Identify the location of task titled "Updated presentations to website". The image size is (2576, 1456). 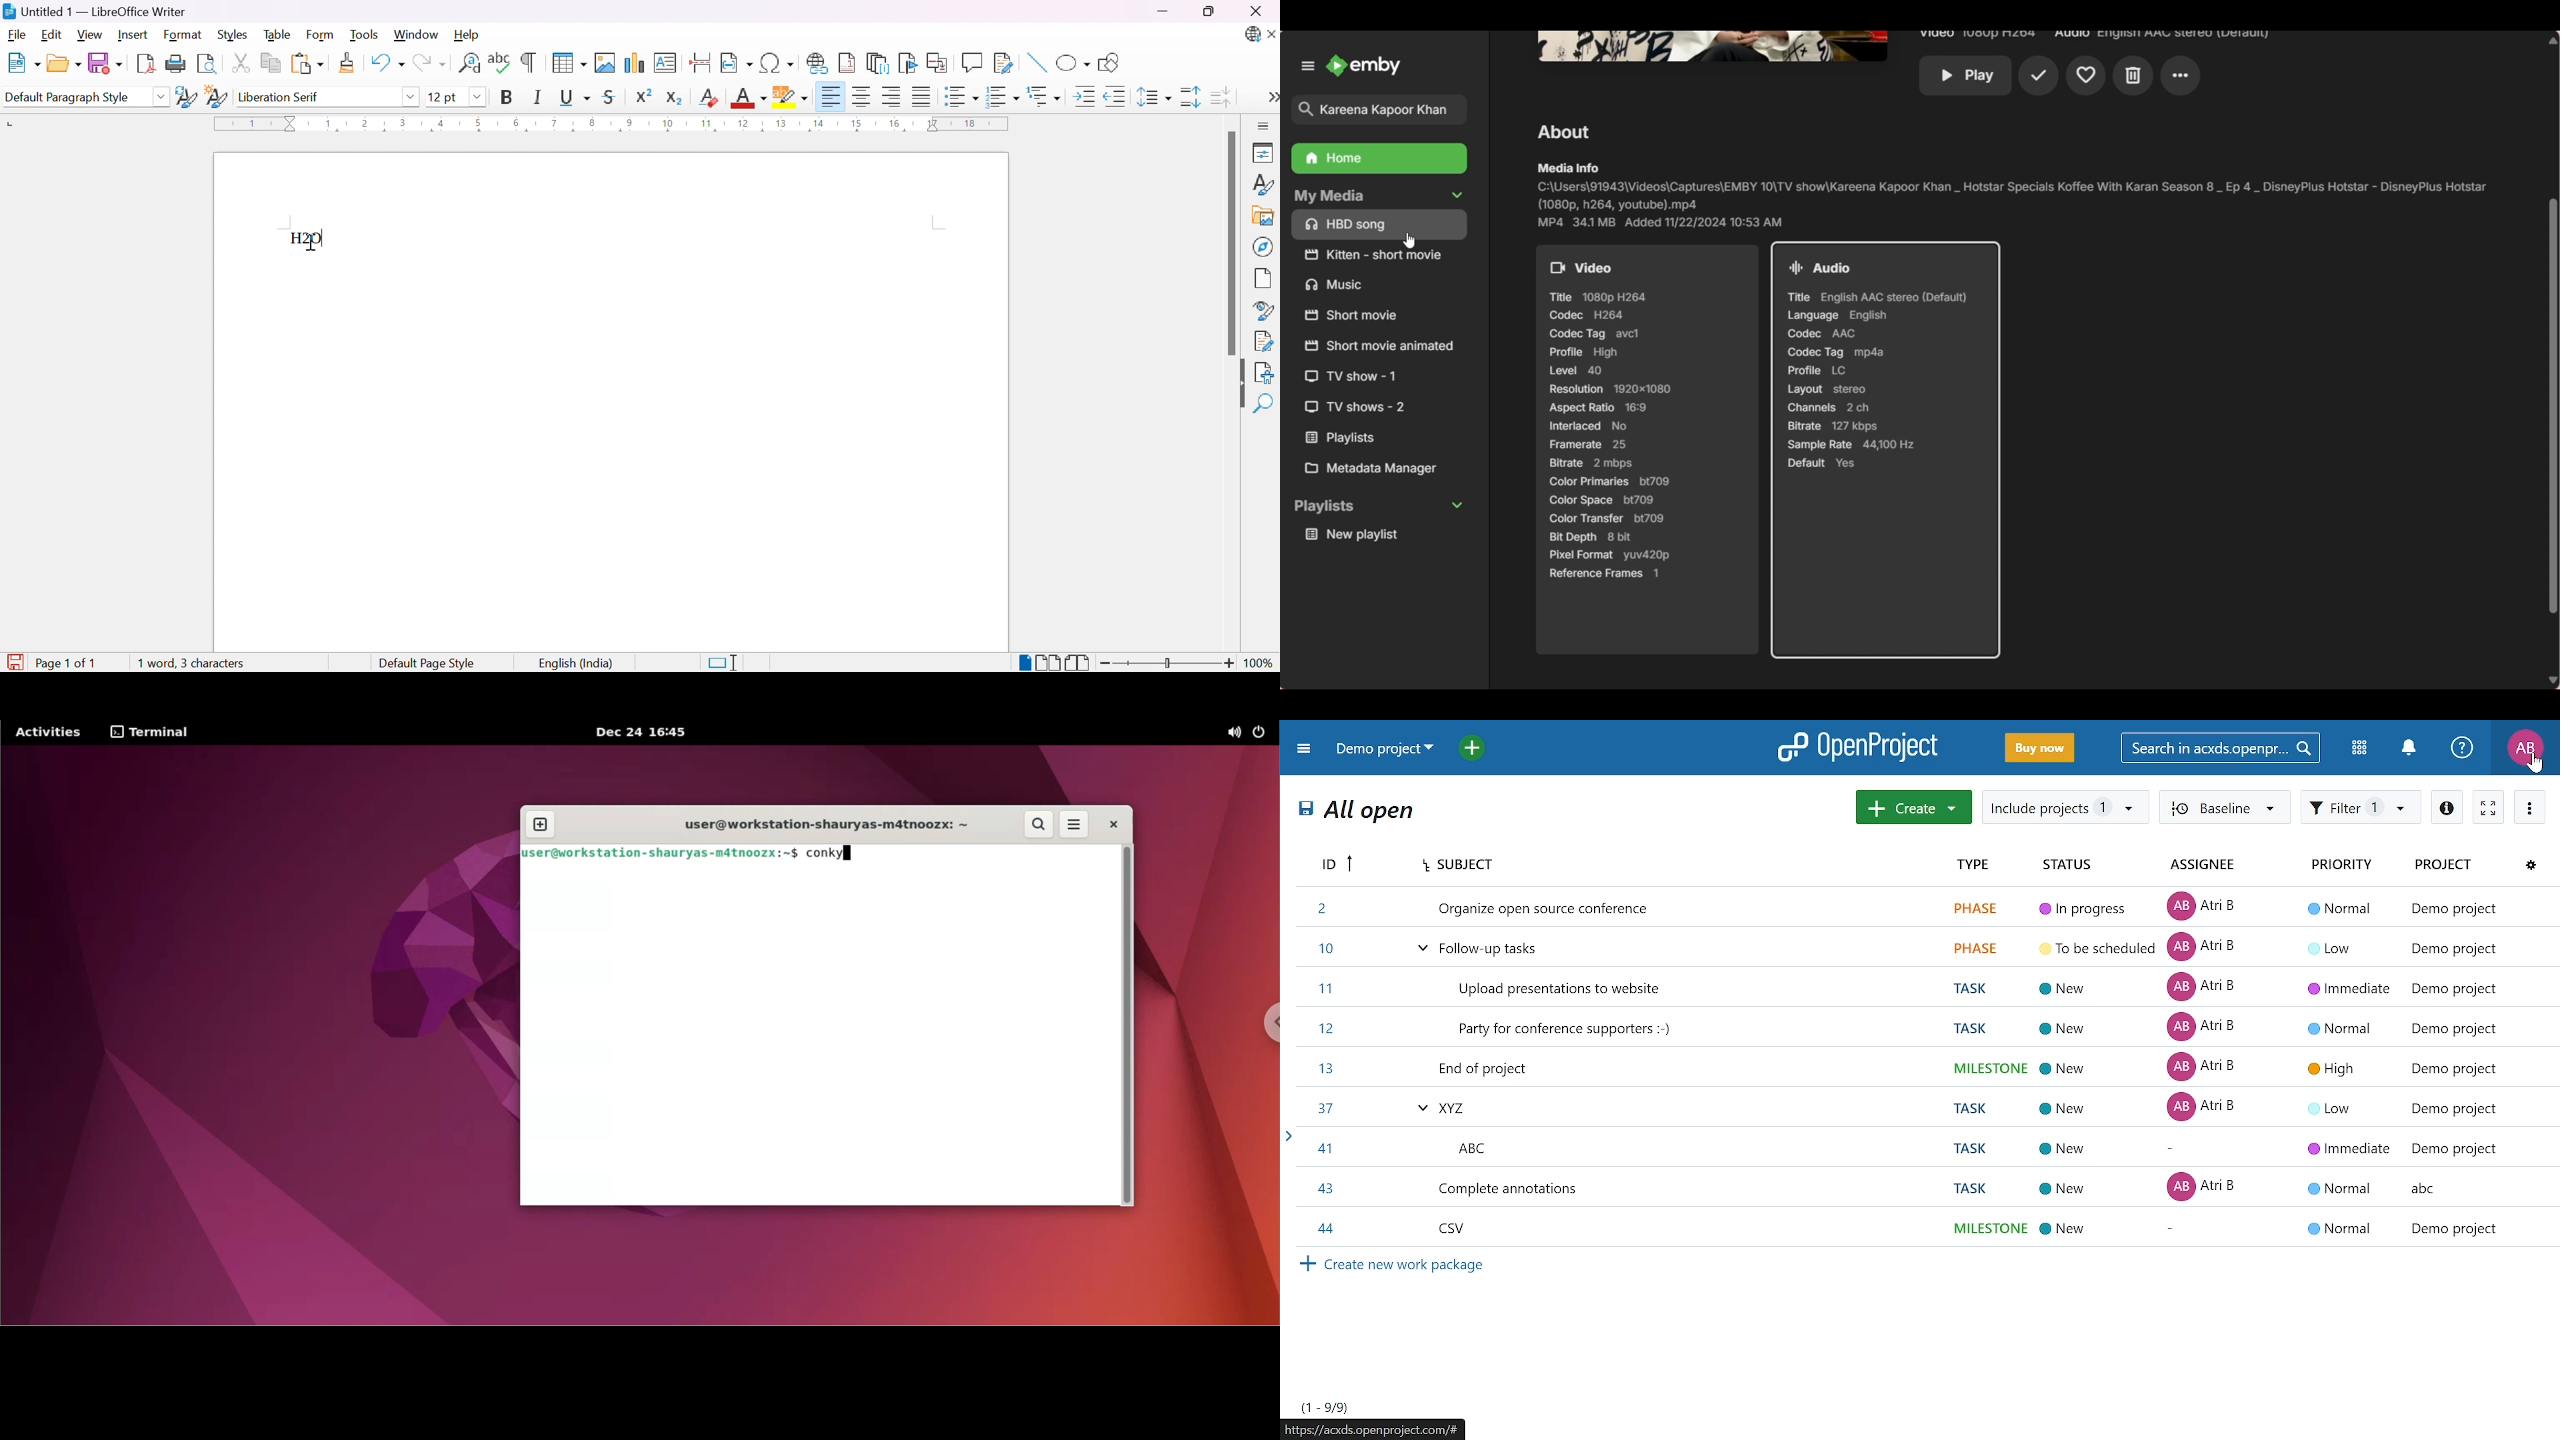
(1922, 989).